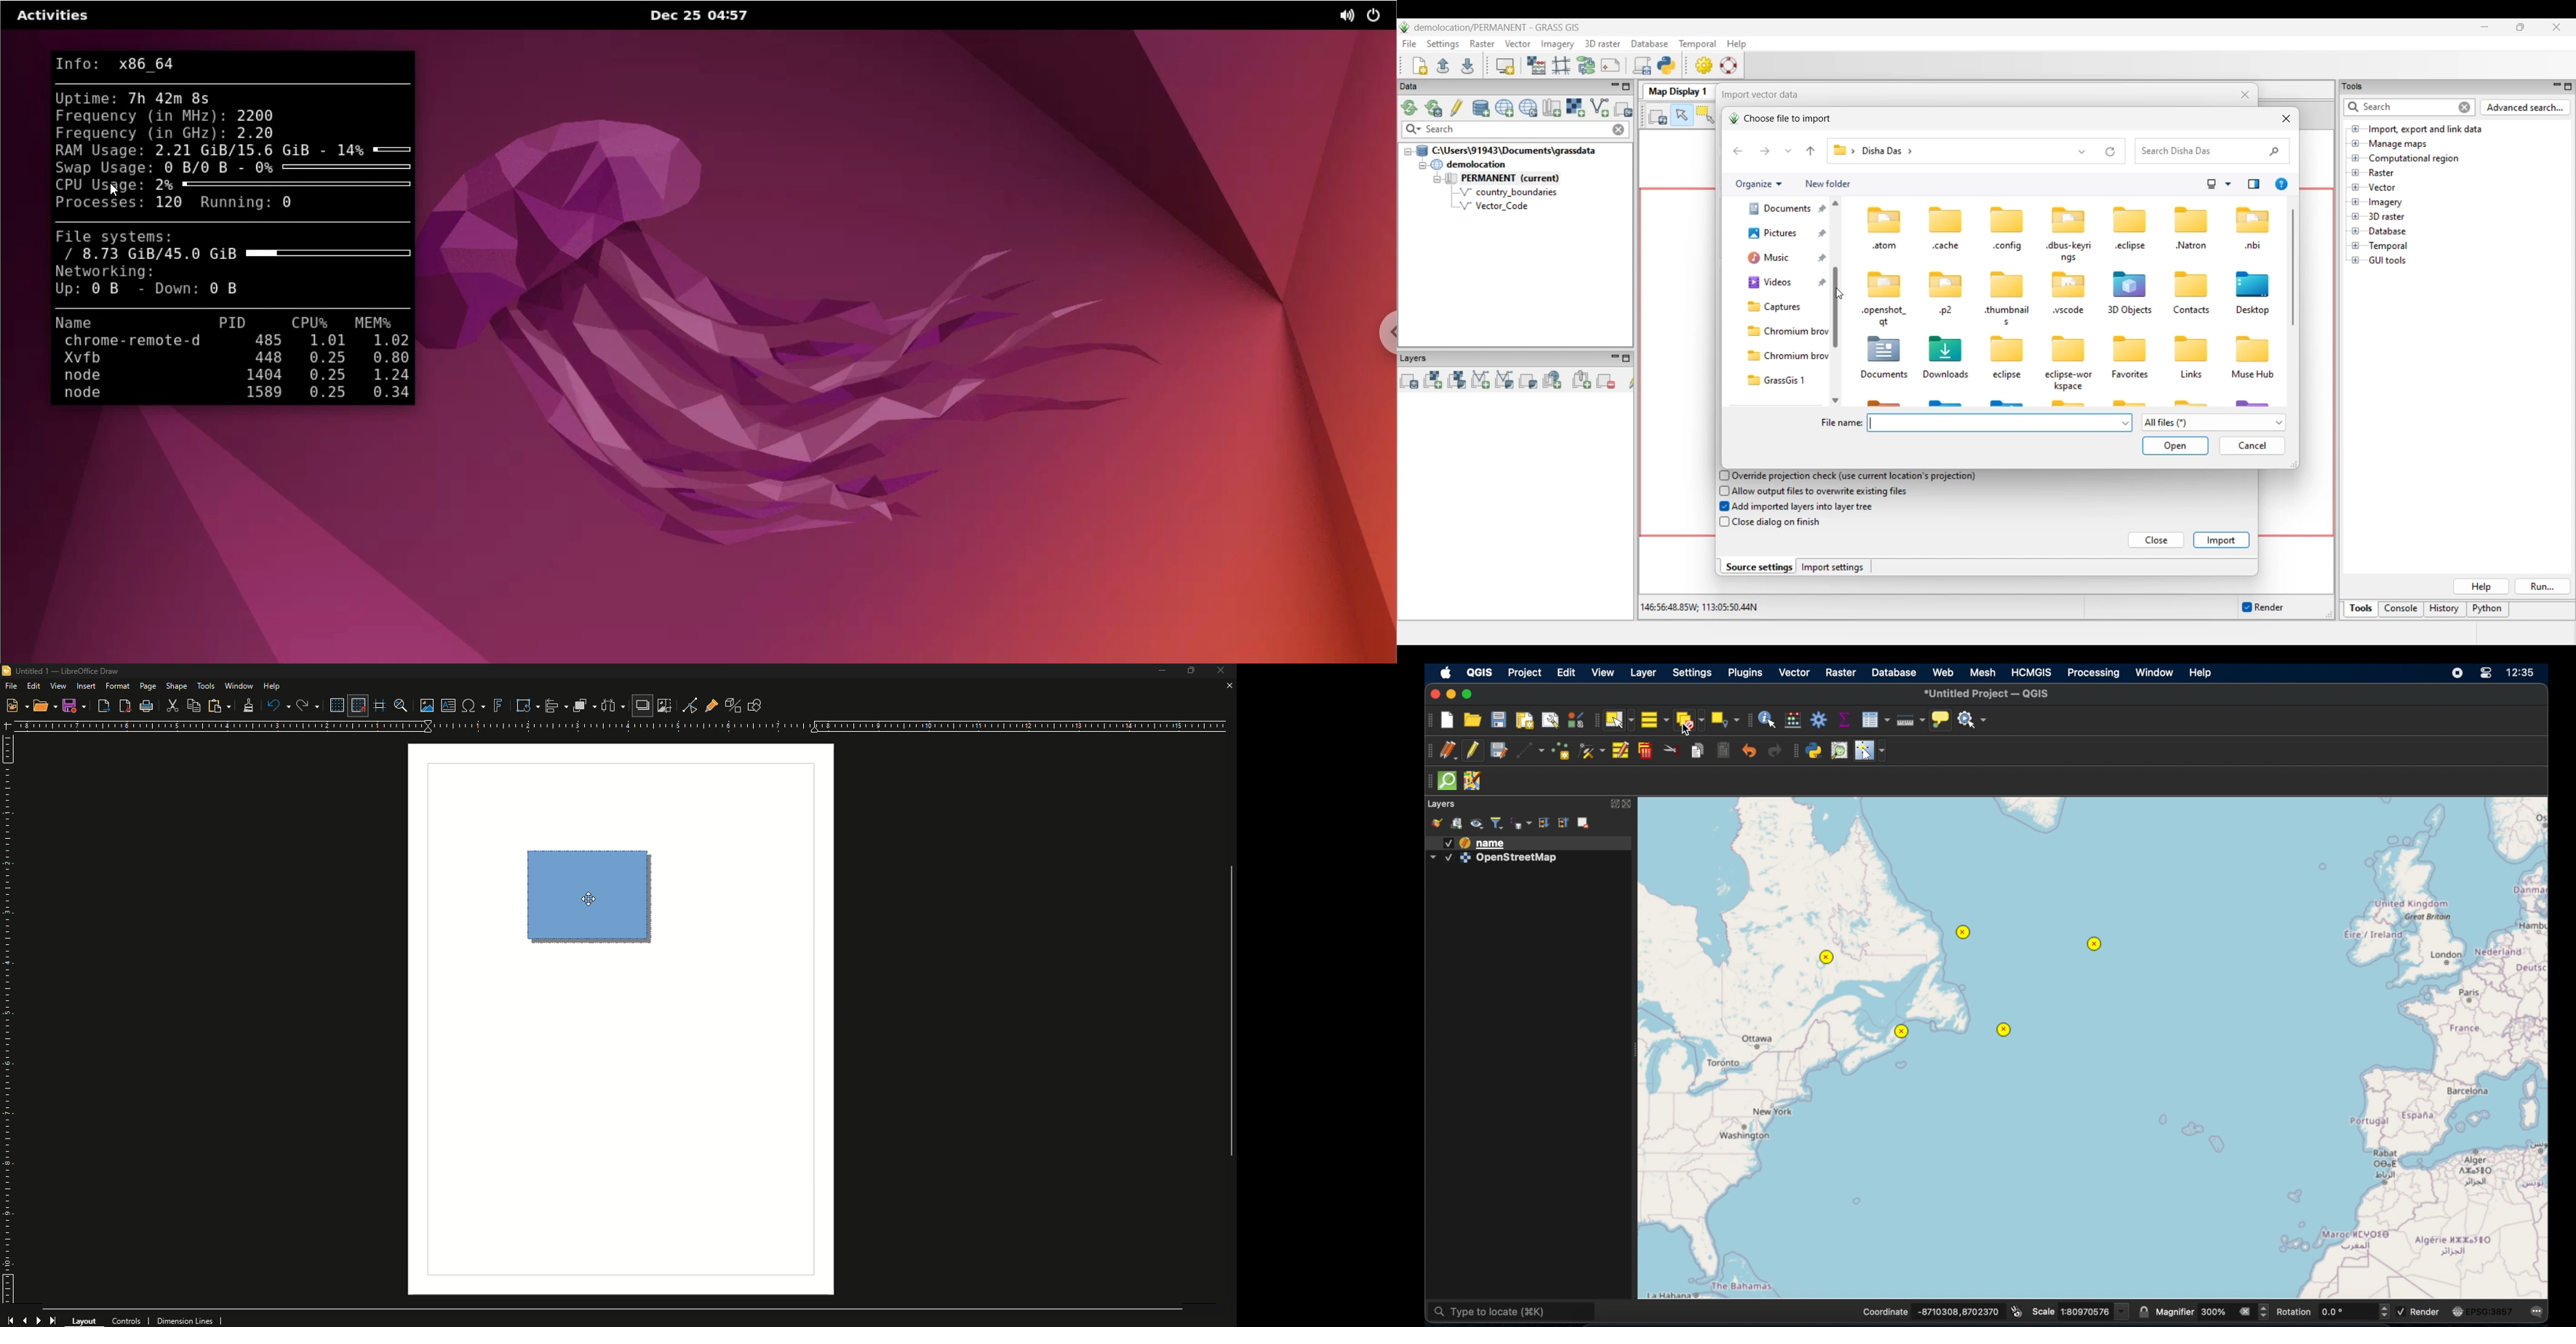  Describe the element at coordinates (423, 703) in the screenshot. I see `Insert Image` at that location.